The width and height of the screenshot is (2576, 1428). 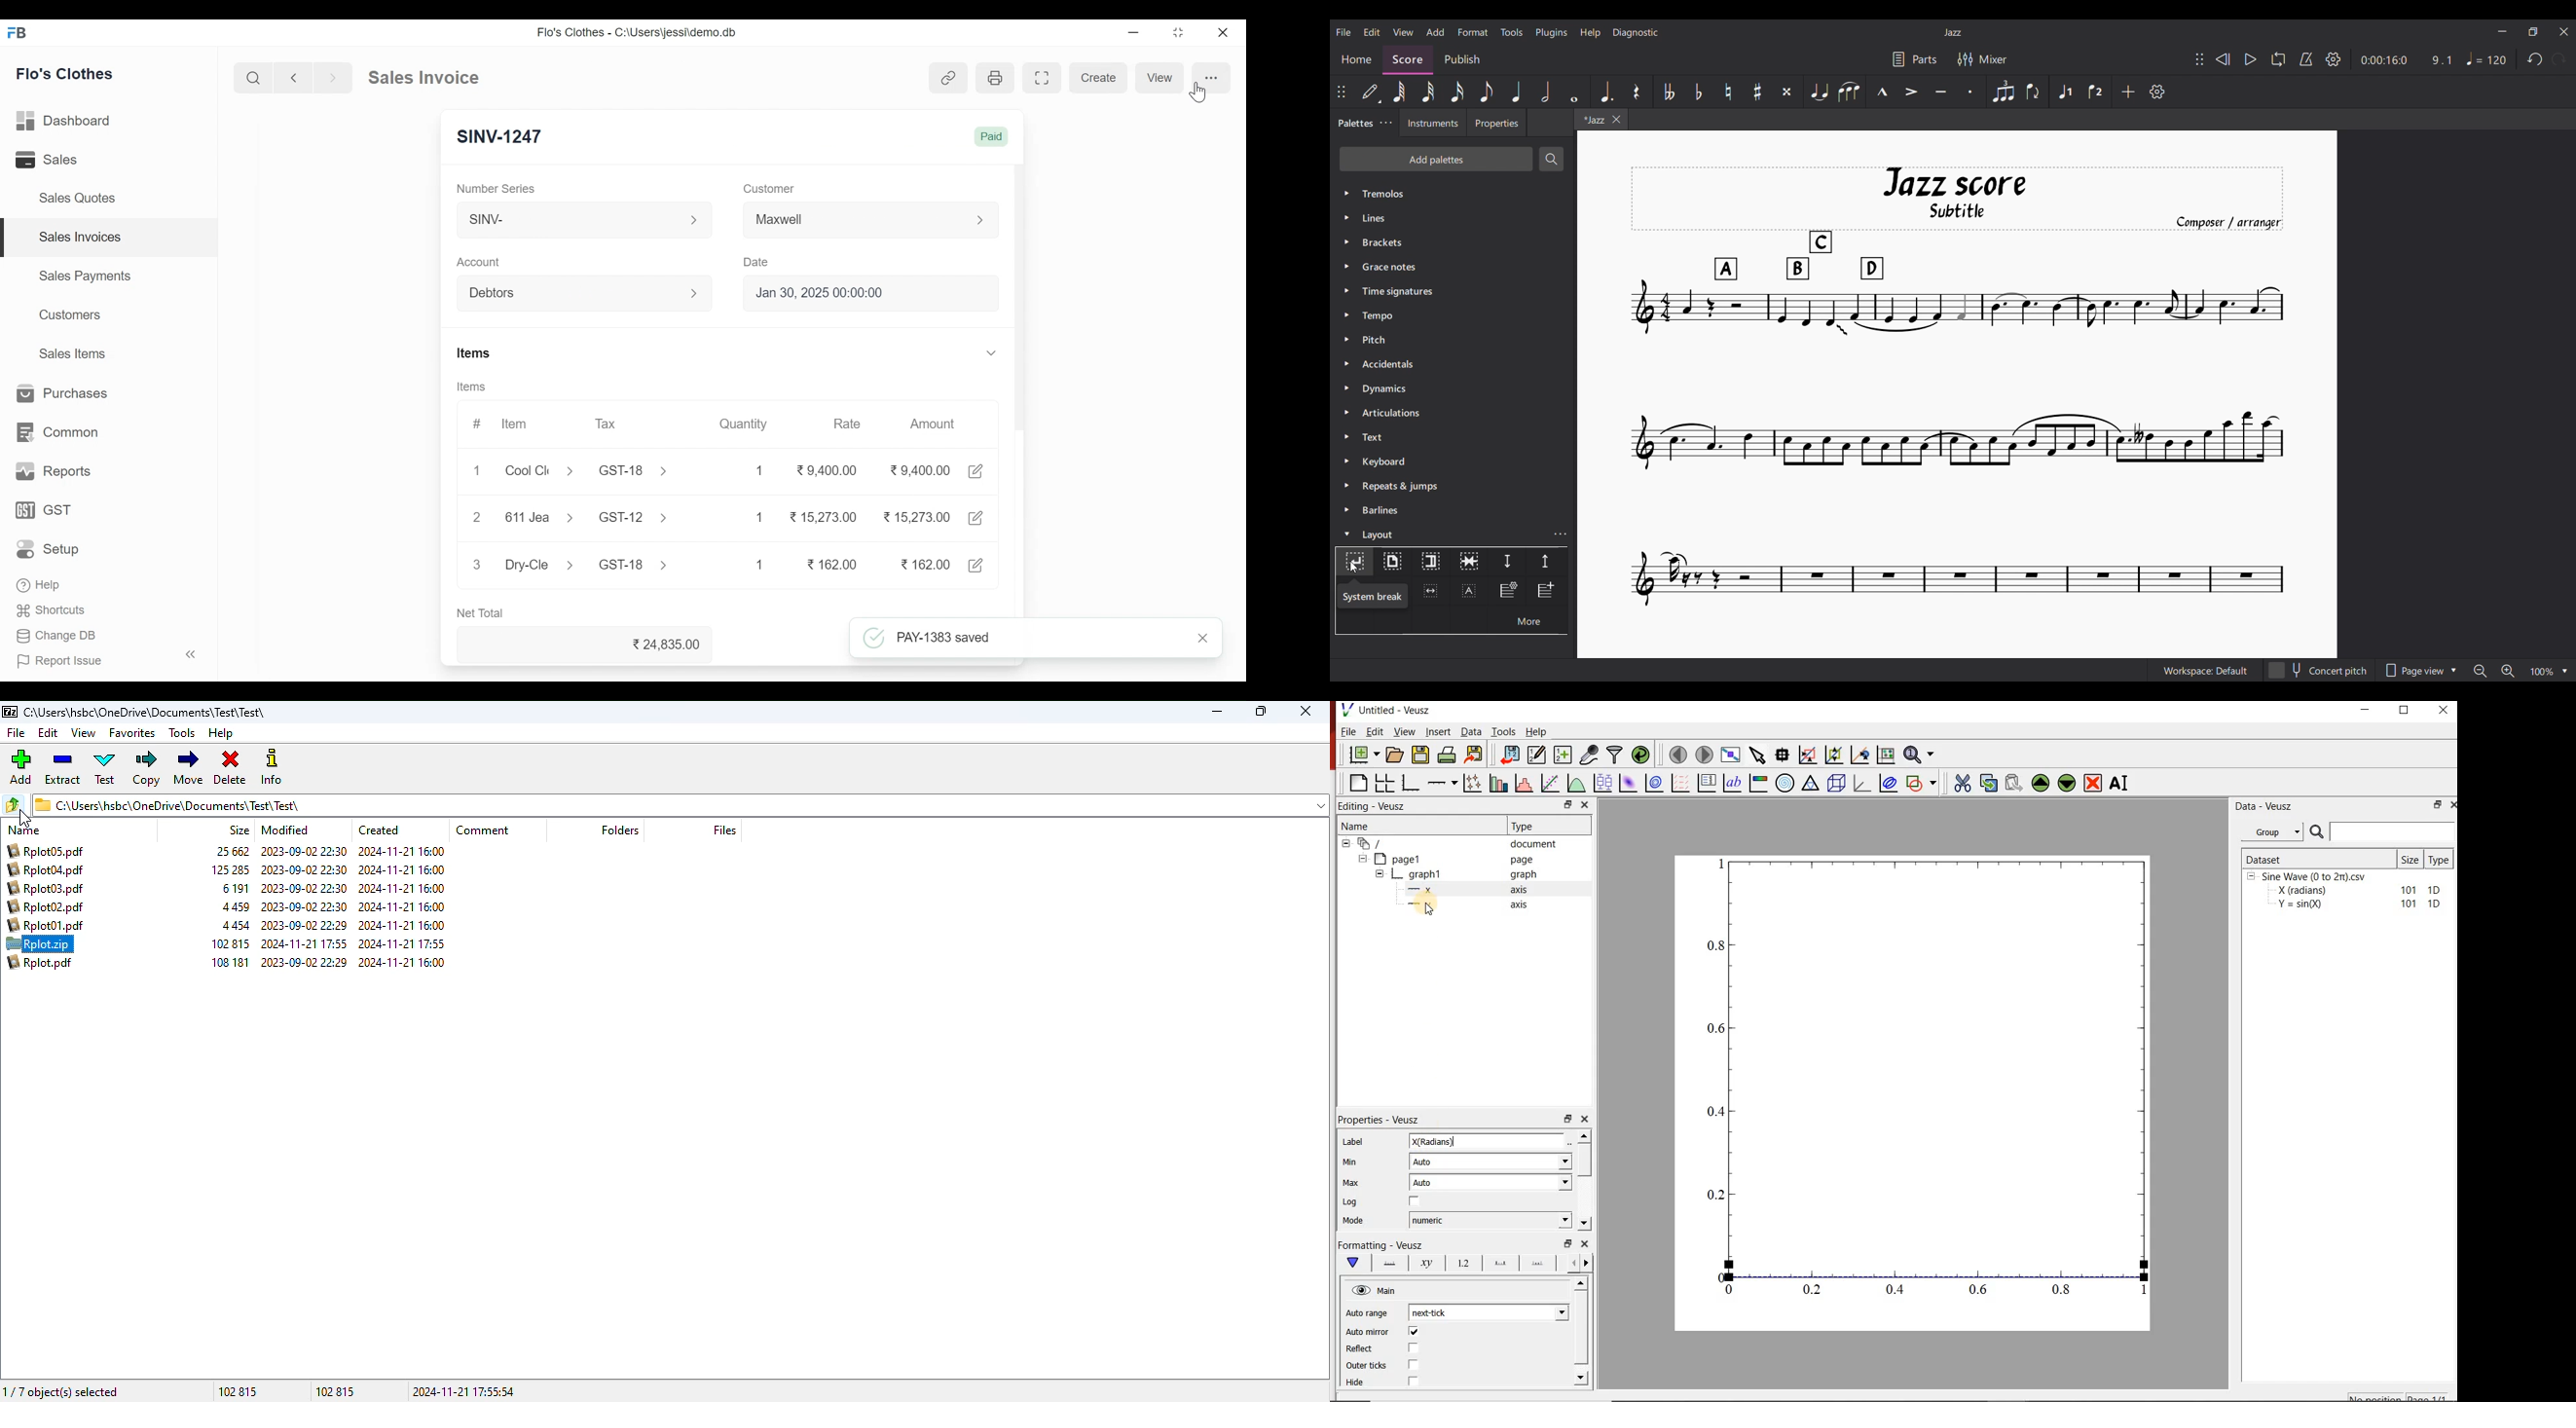 What do you see at coordinates (238, 925) in the screenshot?
I see `4 454` at bounding box center [238, 925].